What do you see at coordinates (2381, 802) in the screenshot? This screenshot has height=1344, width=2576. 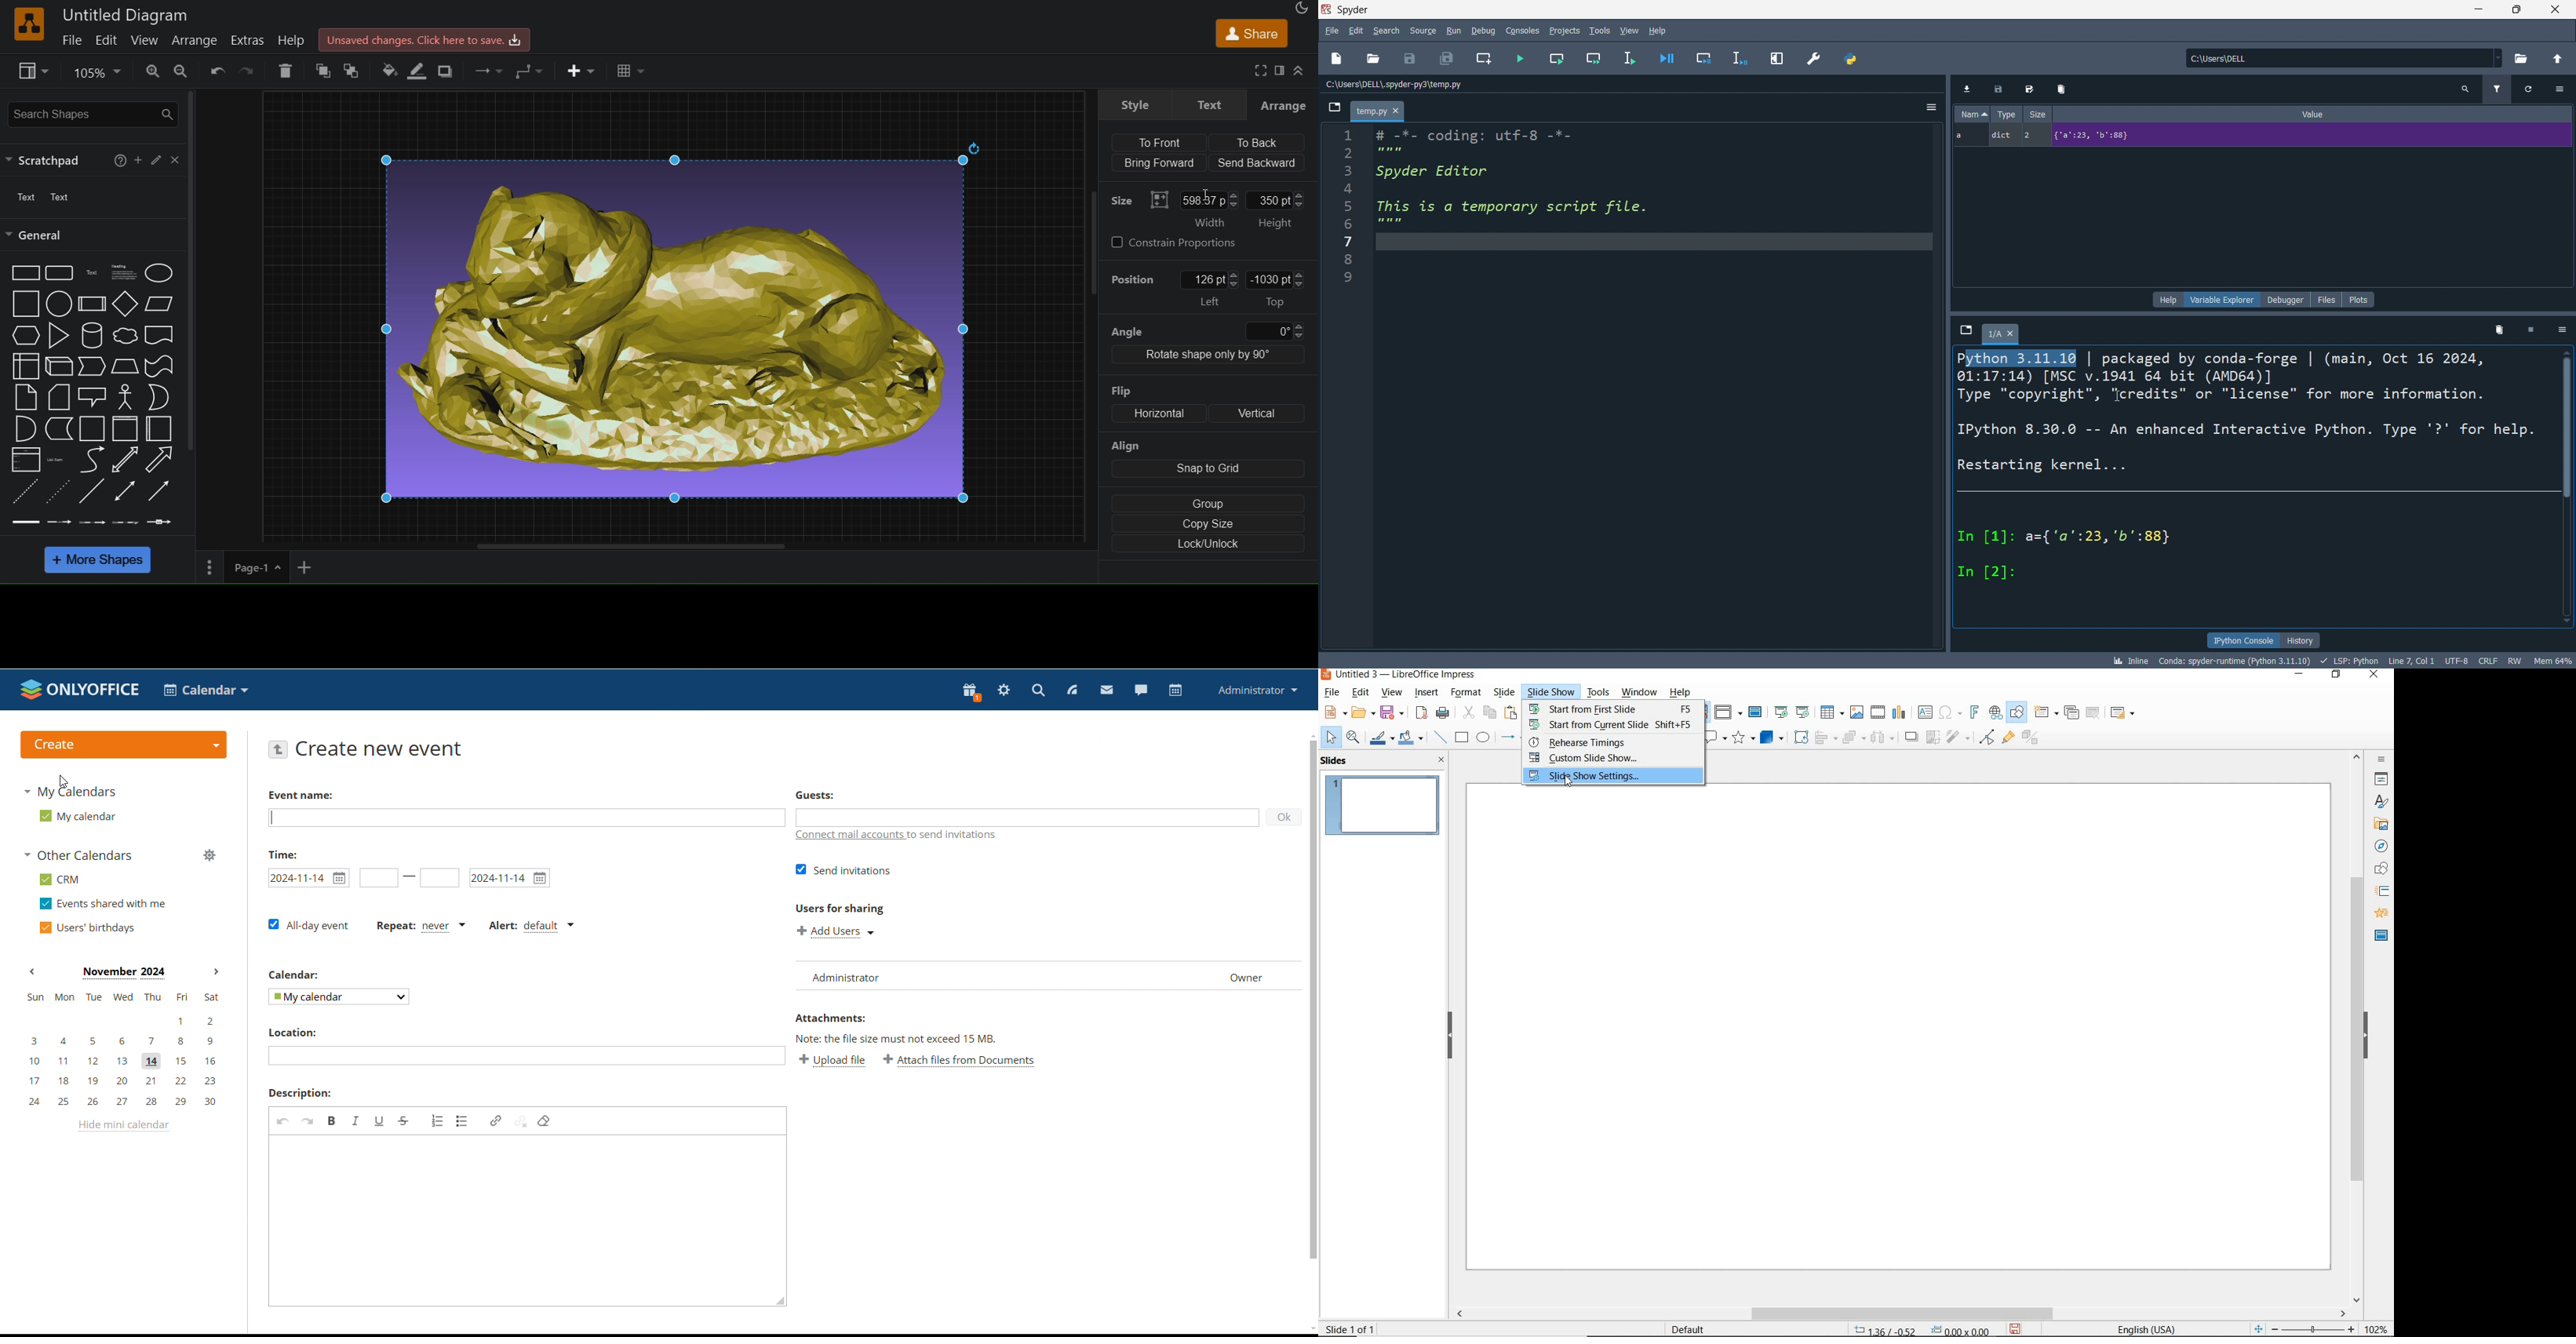 I see `STYLES` at bounding box center [2381, 802].